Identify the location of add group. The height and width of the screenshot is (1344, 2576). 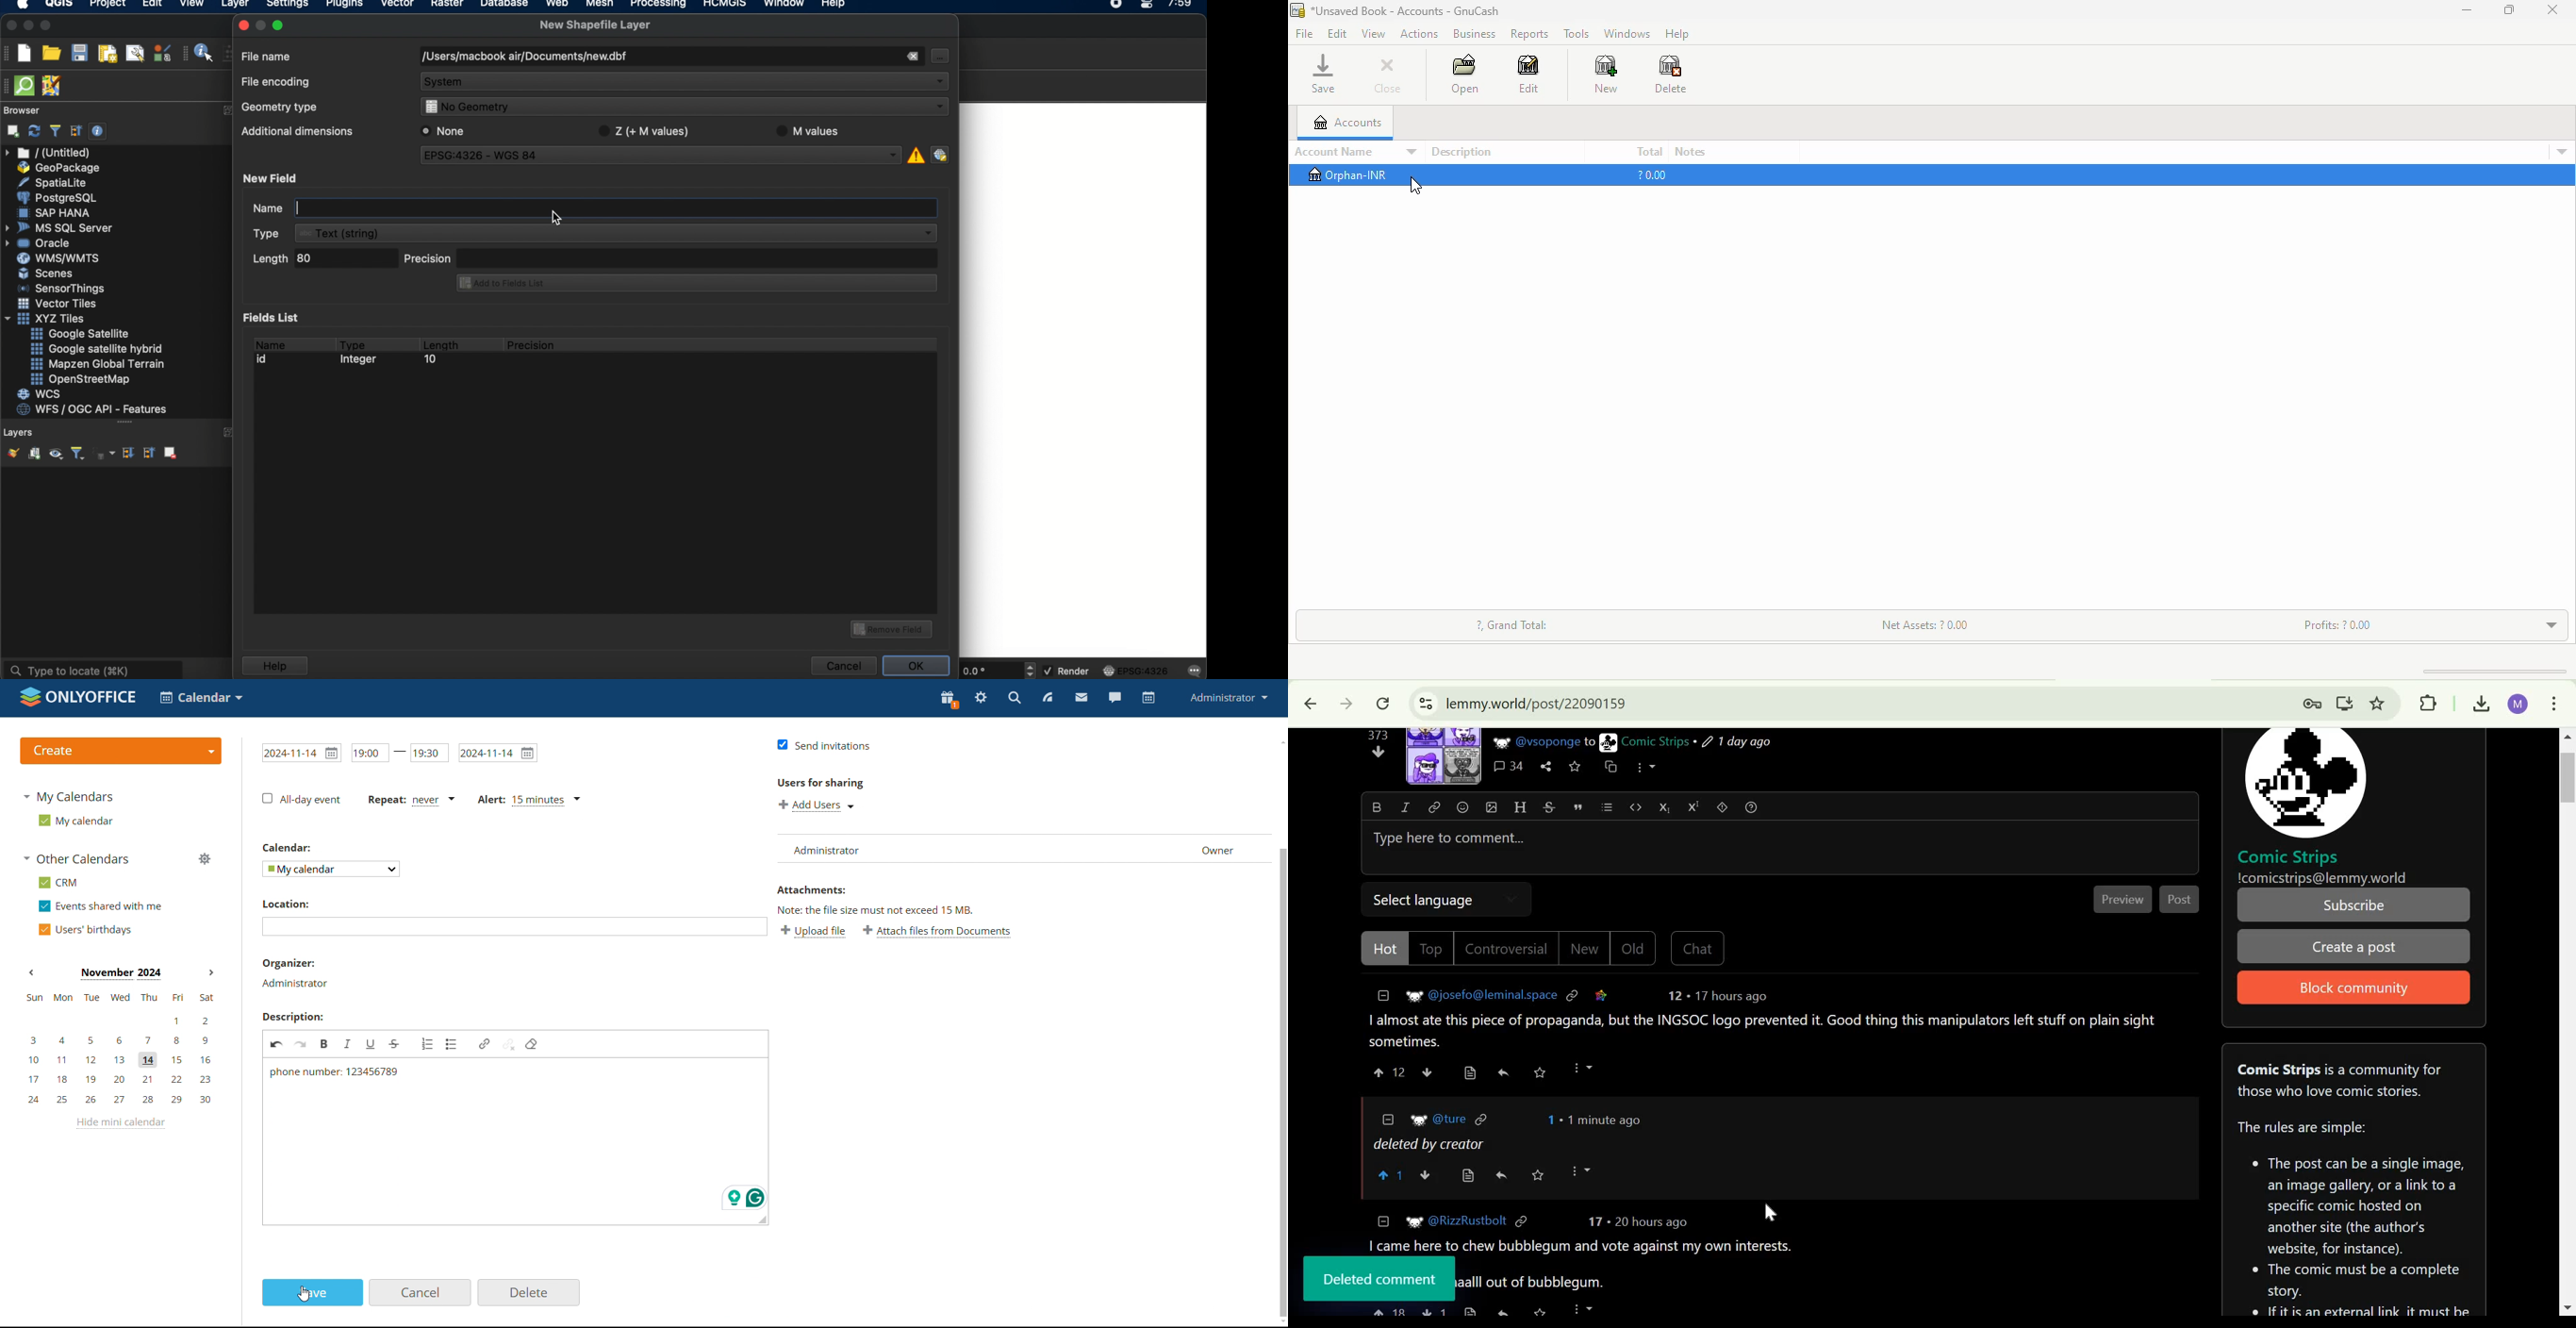
(34, 454).